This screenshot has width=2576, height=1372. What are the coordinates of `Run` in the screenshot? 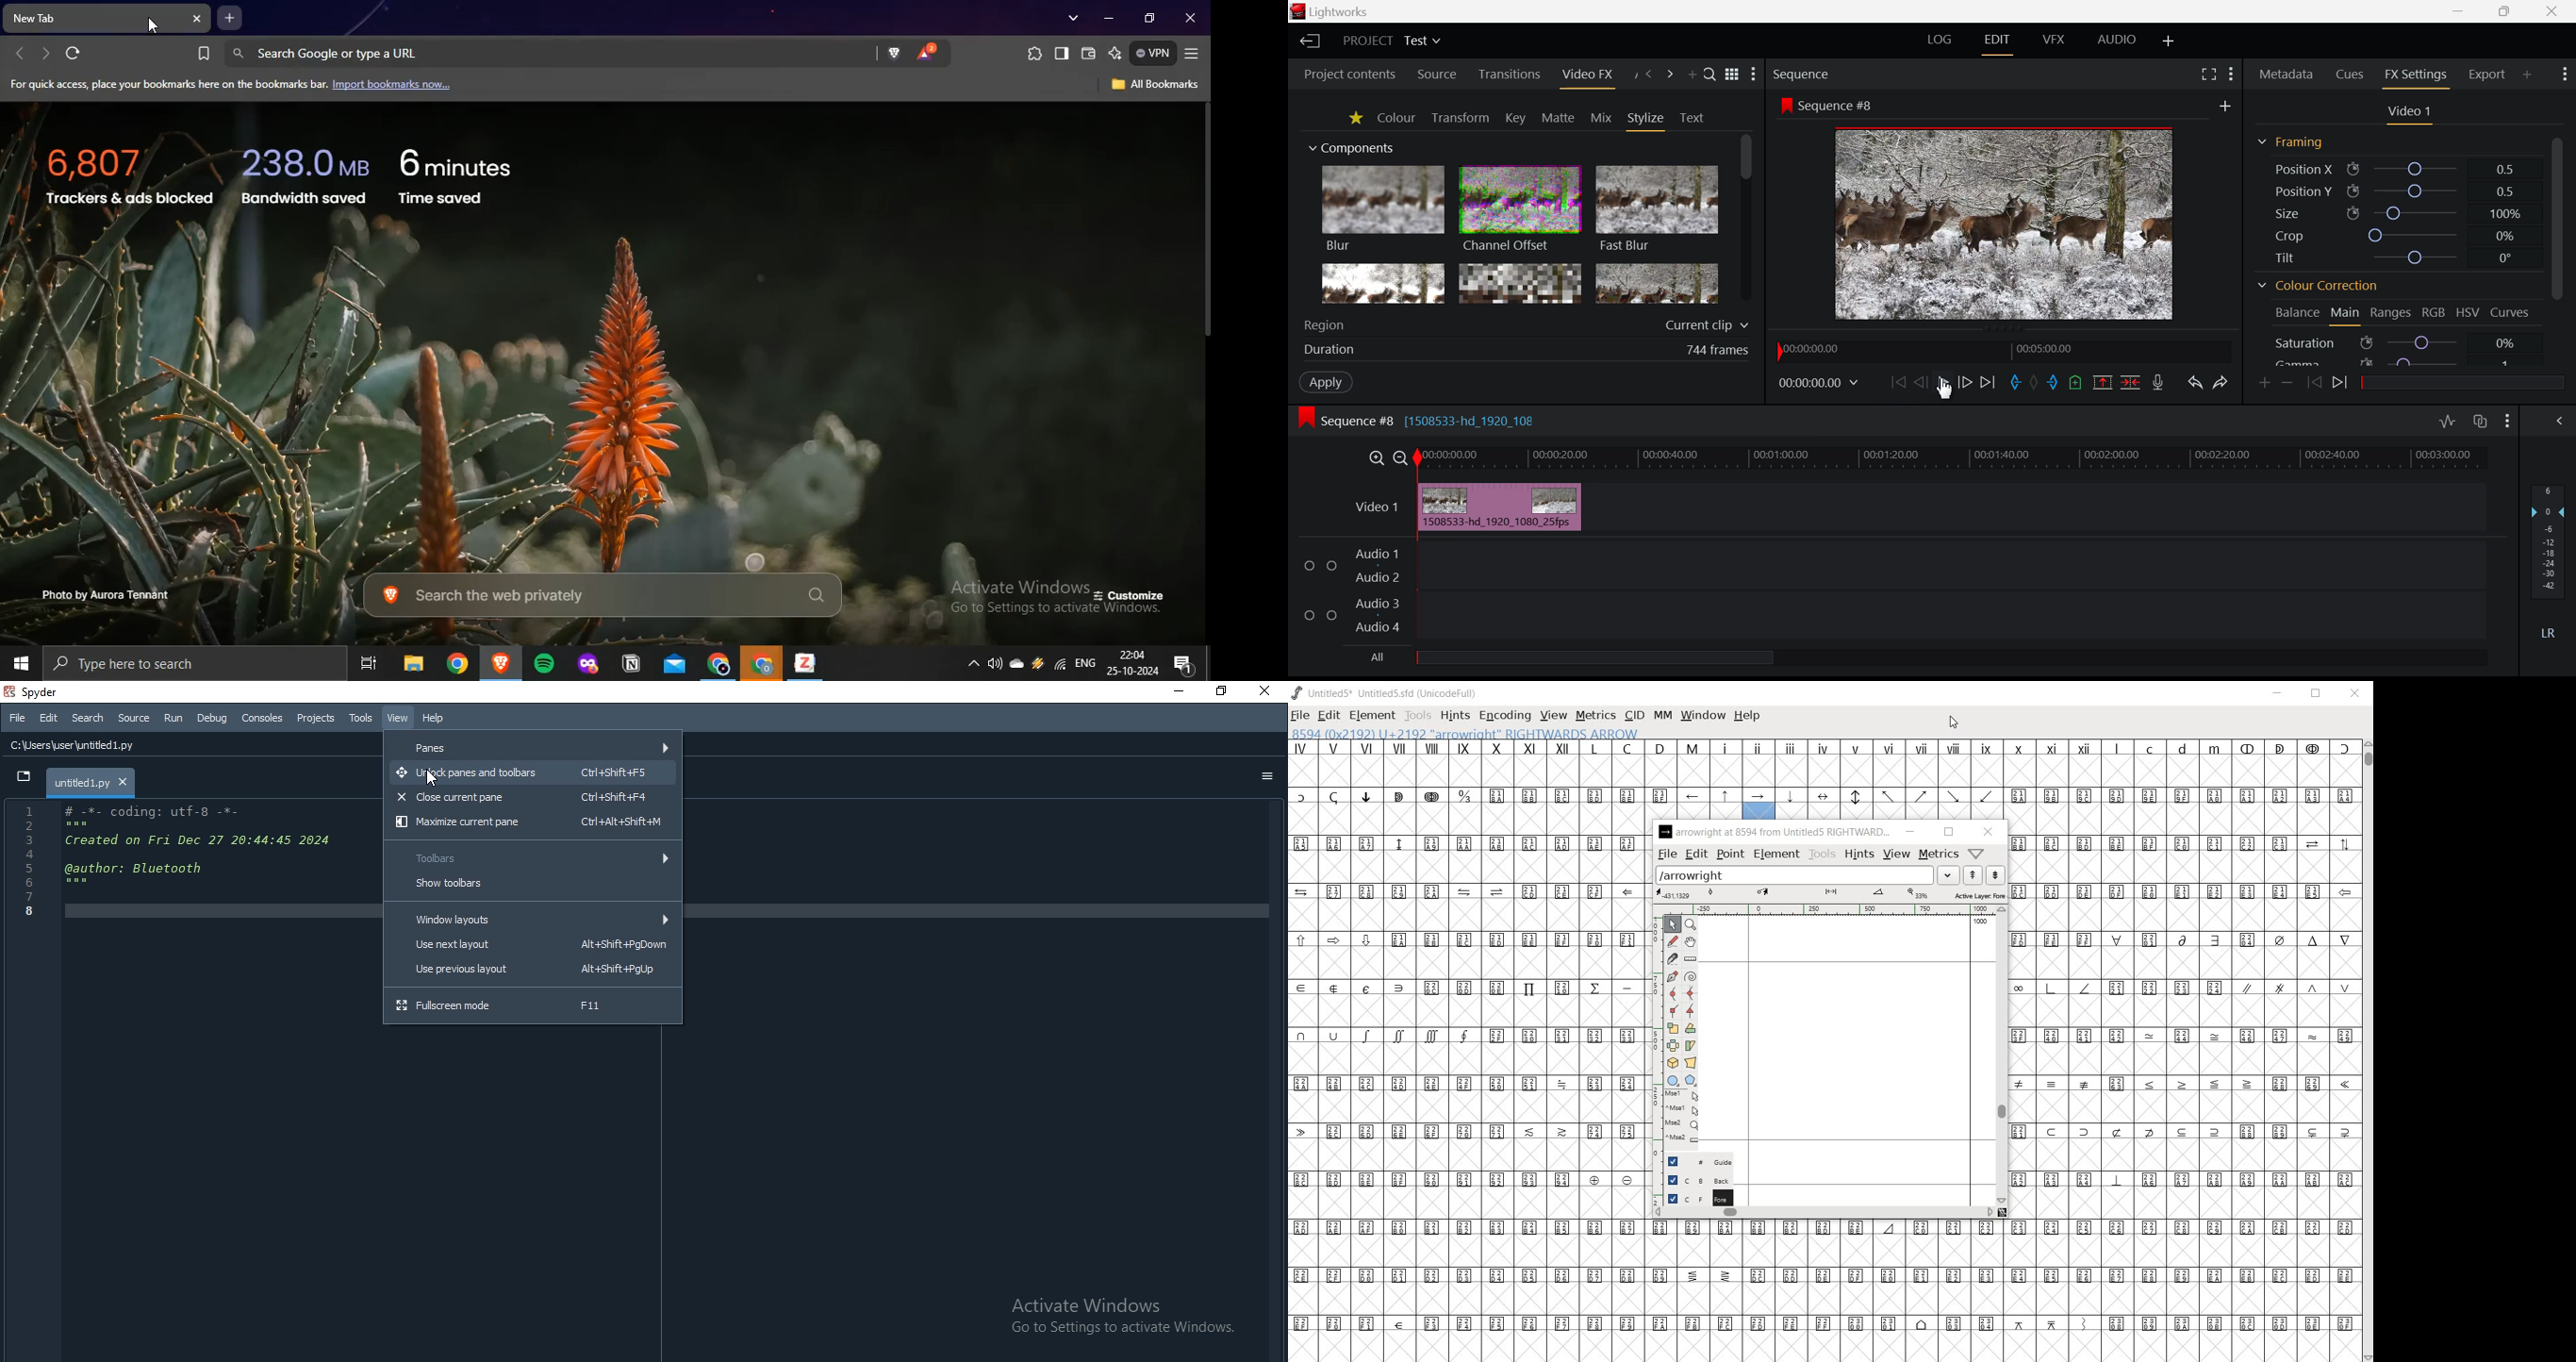 It's located at (173, 718).